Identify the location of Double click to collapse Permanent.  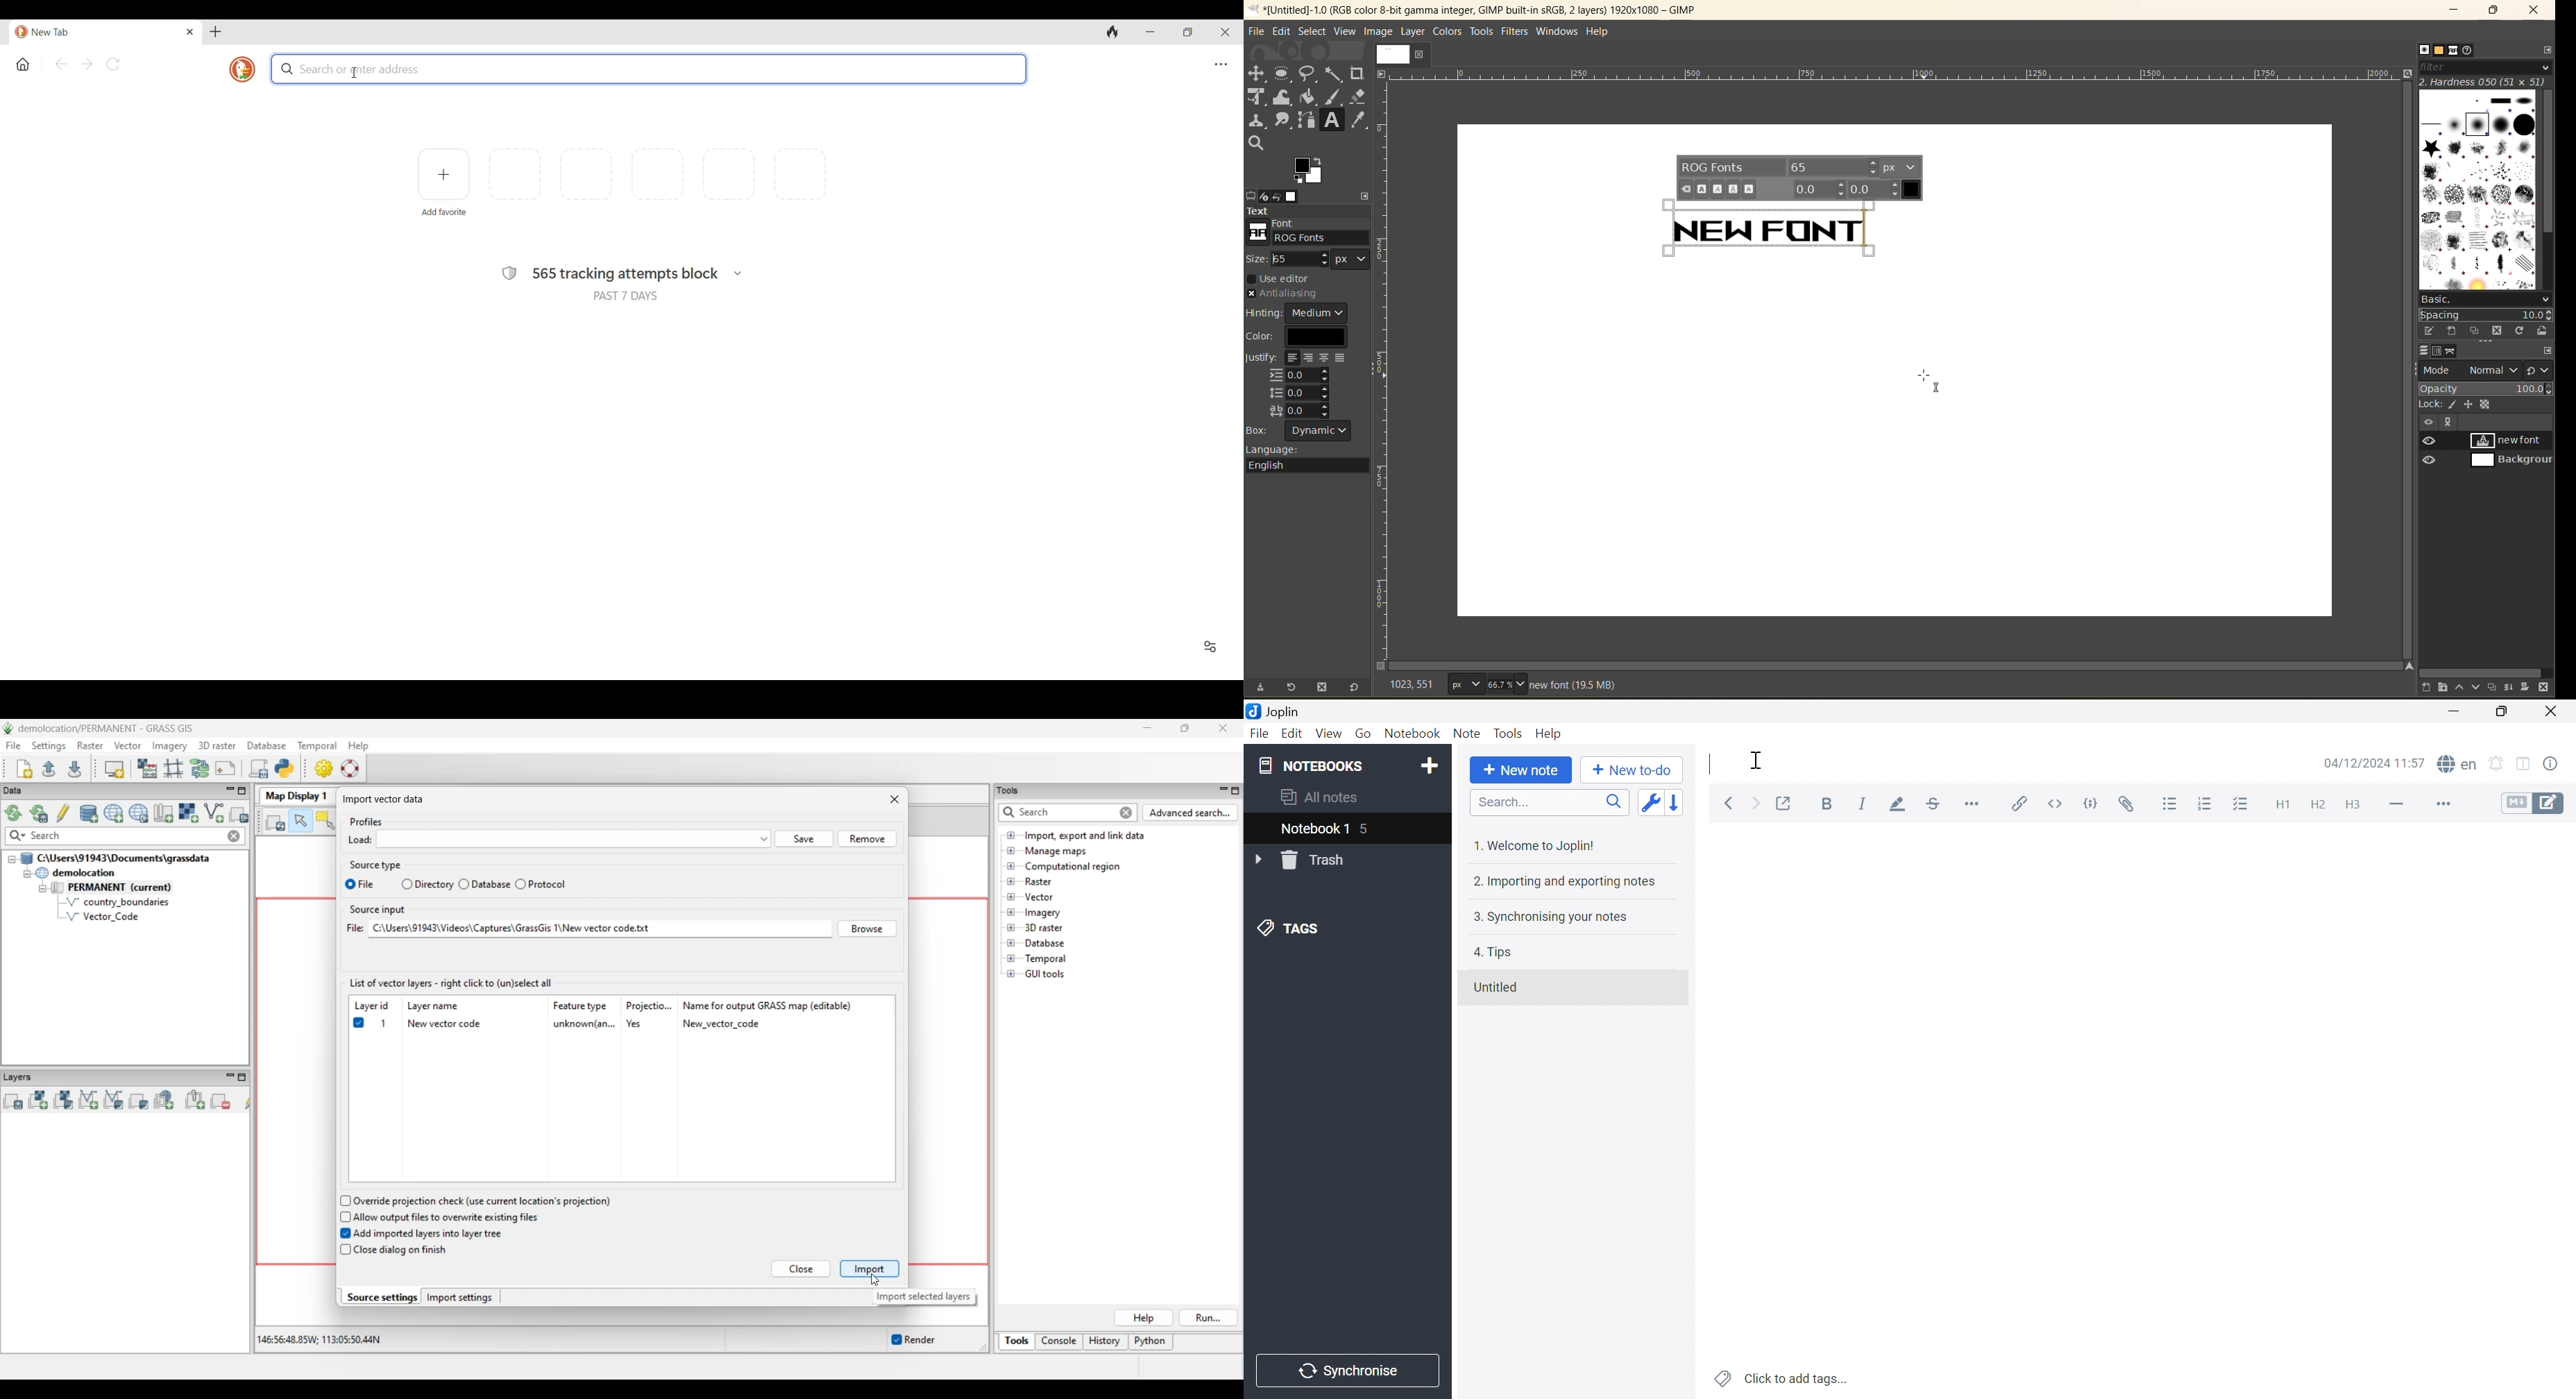
(129, 888).